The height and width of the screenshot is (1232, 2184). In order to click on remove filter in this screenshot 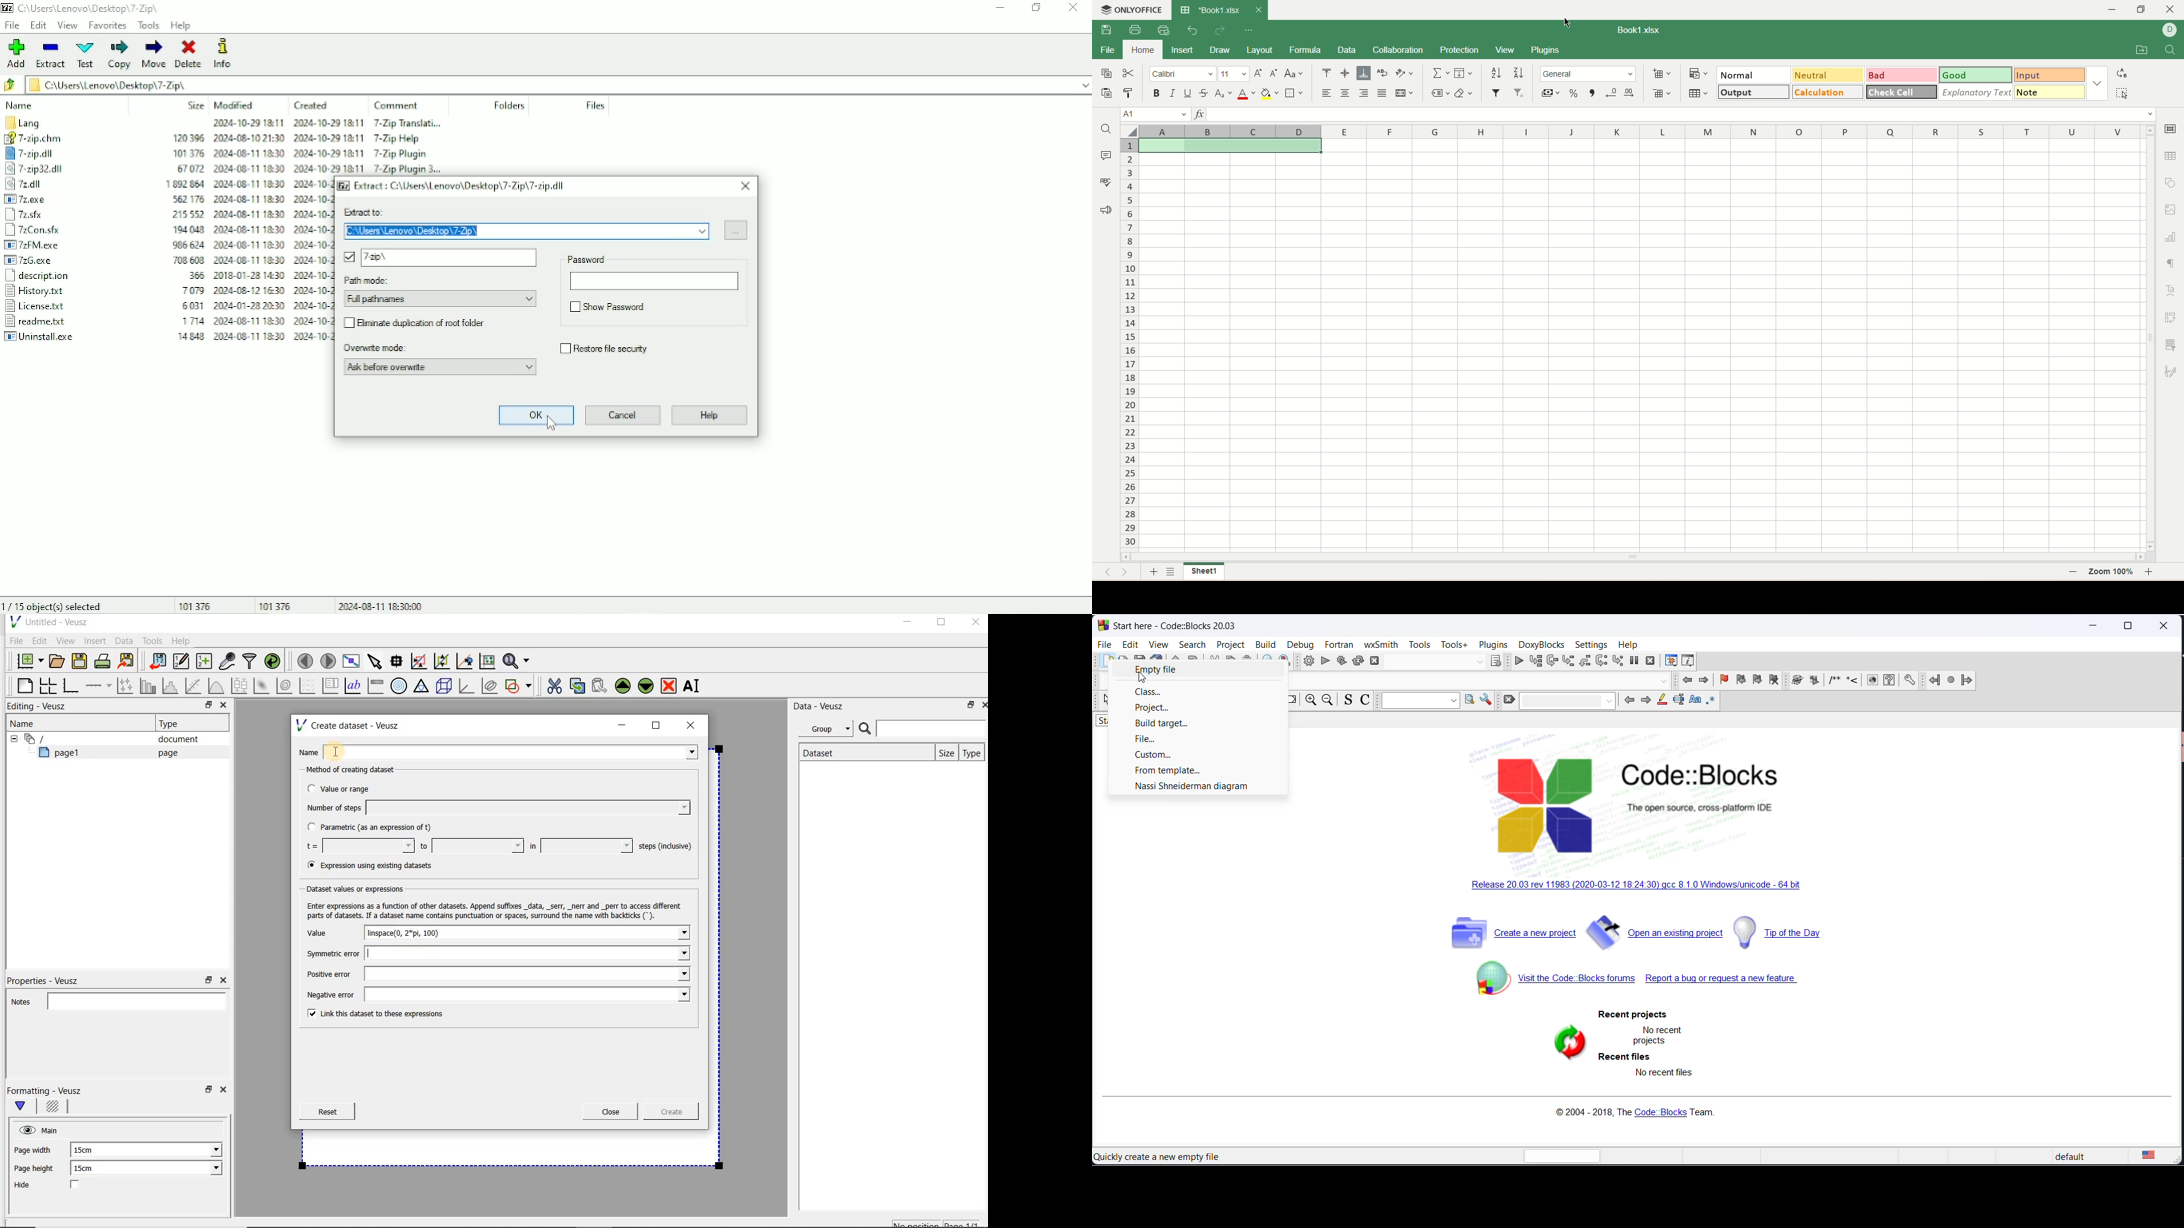, I will do `click(1518, 93)`.